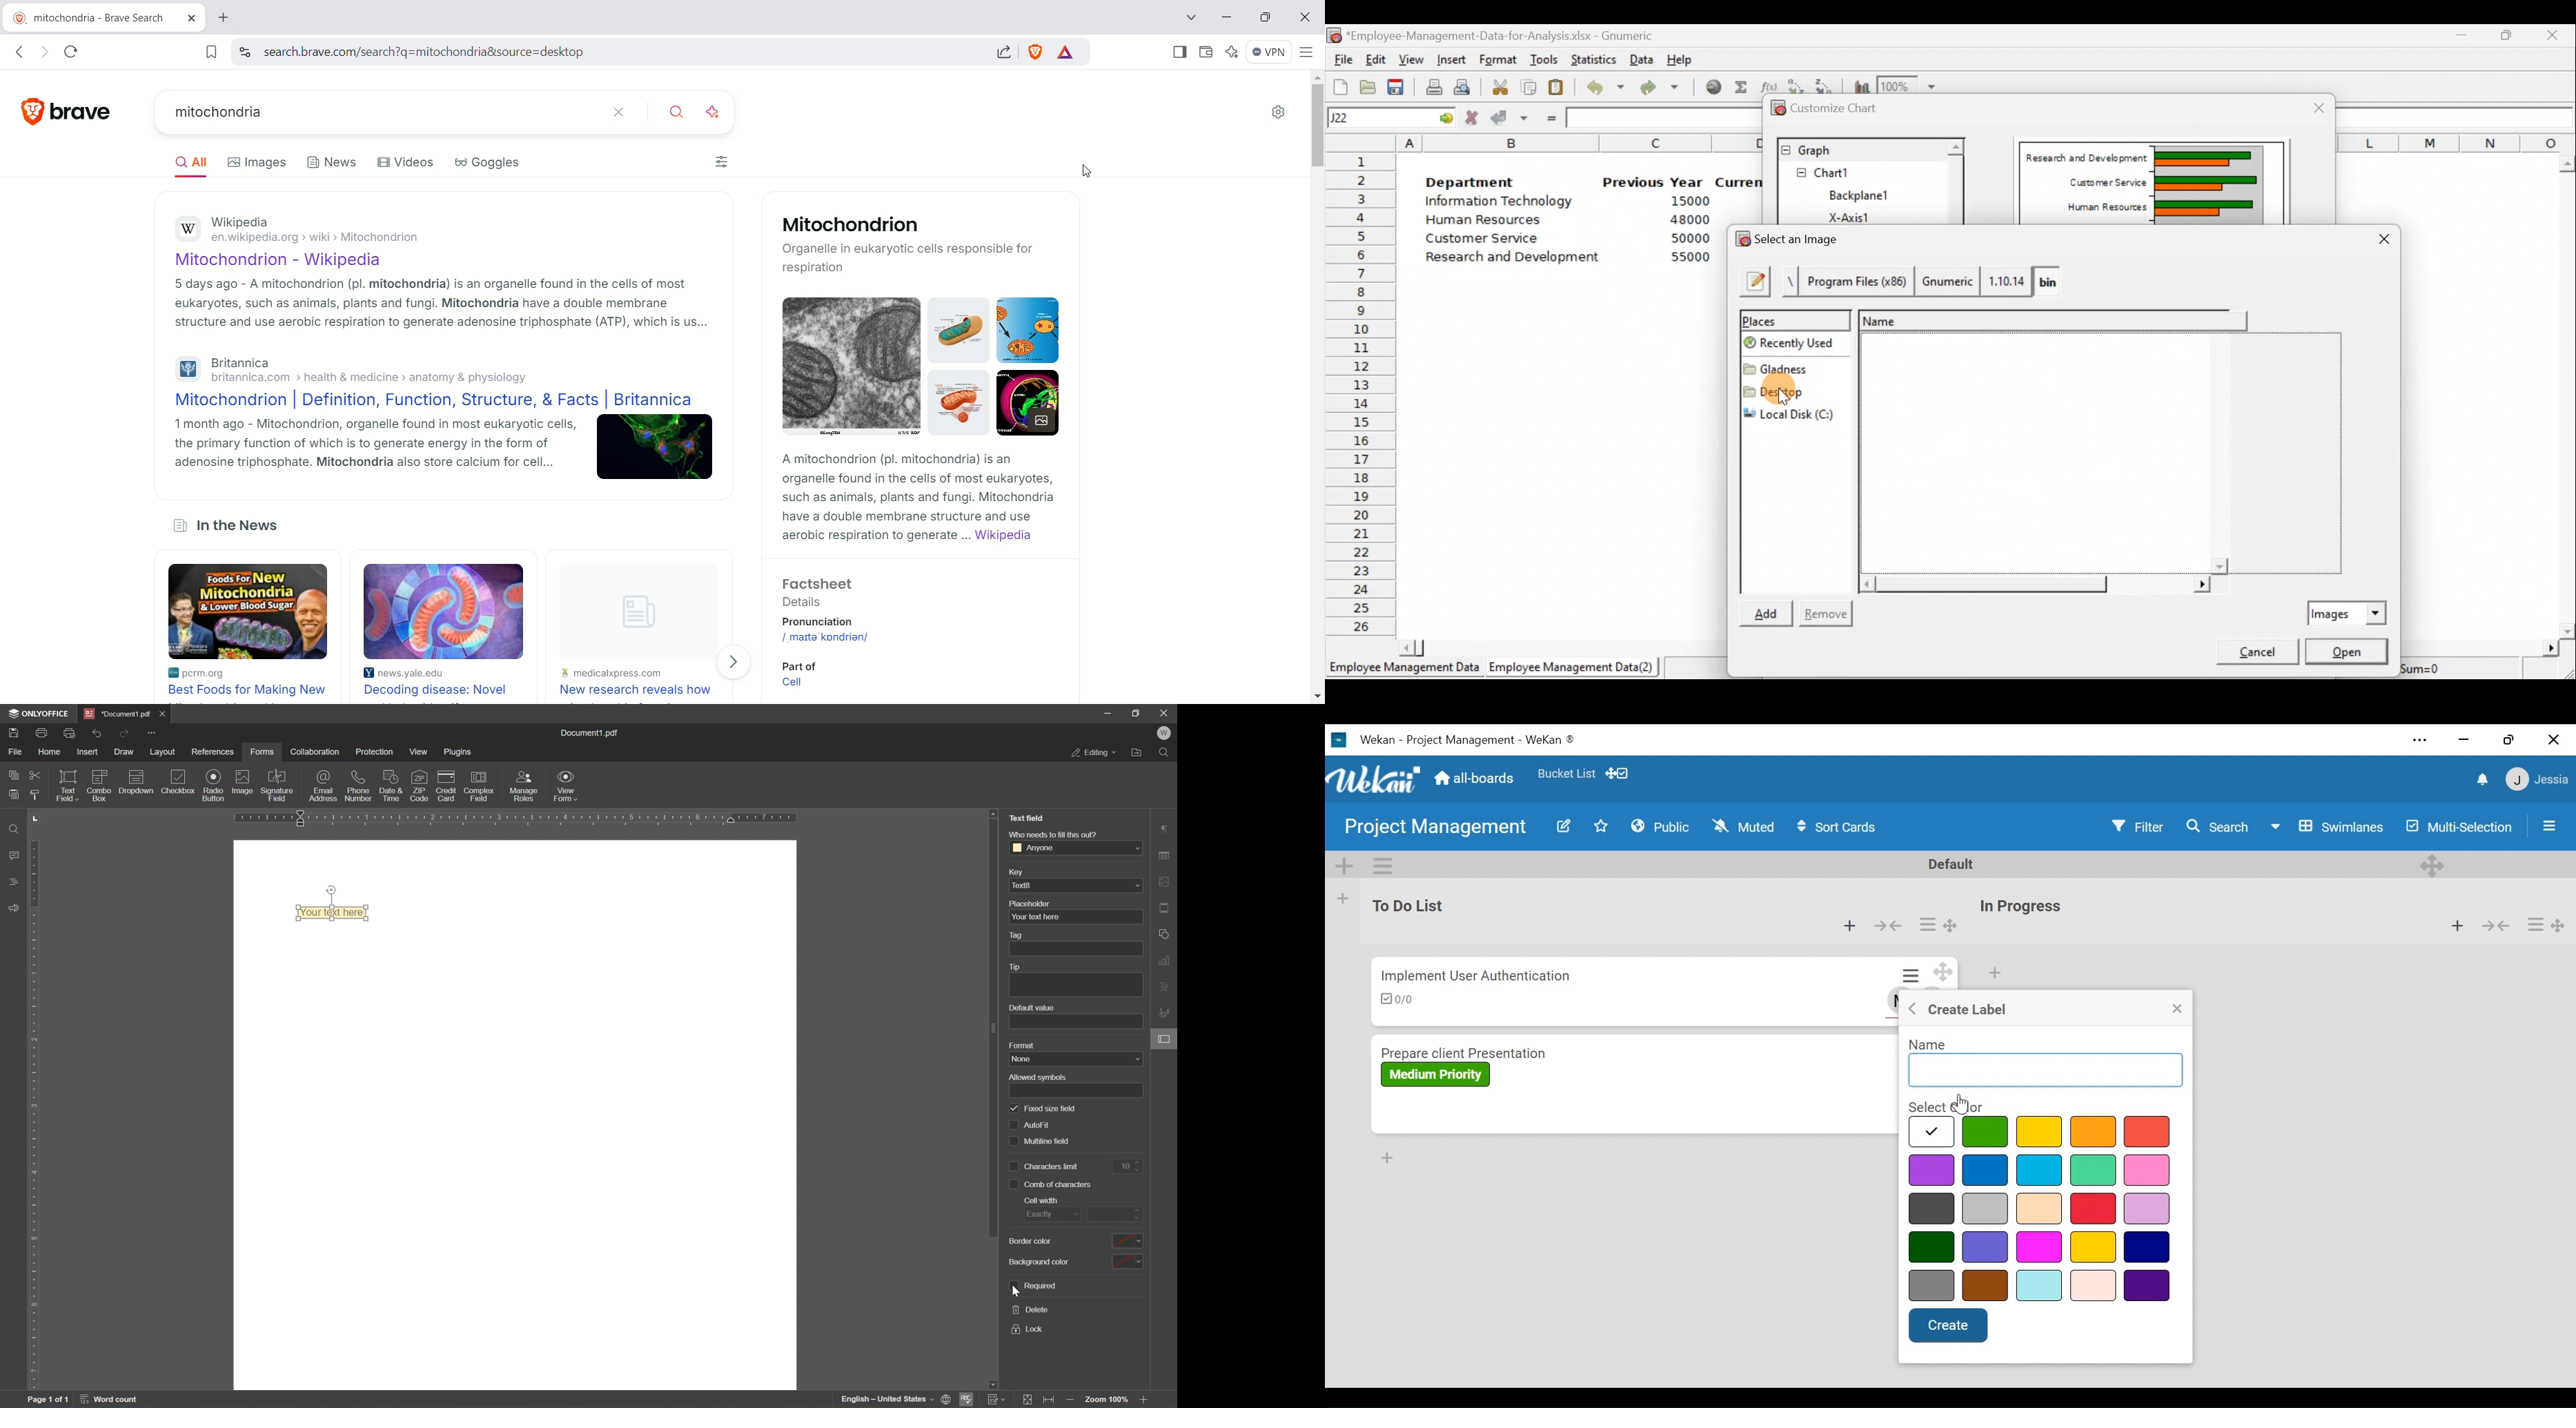 This screenshot has width=2576, height=1428. I want to click on 48000, so click(1689, 221).